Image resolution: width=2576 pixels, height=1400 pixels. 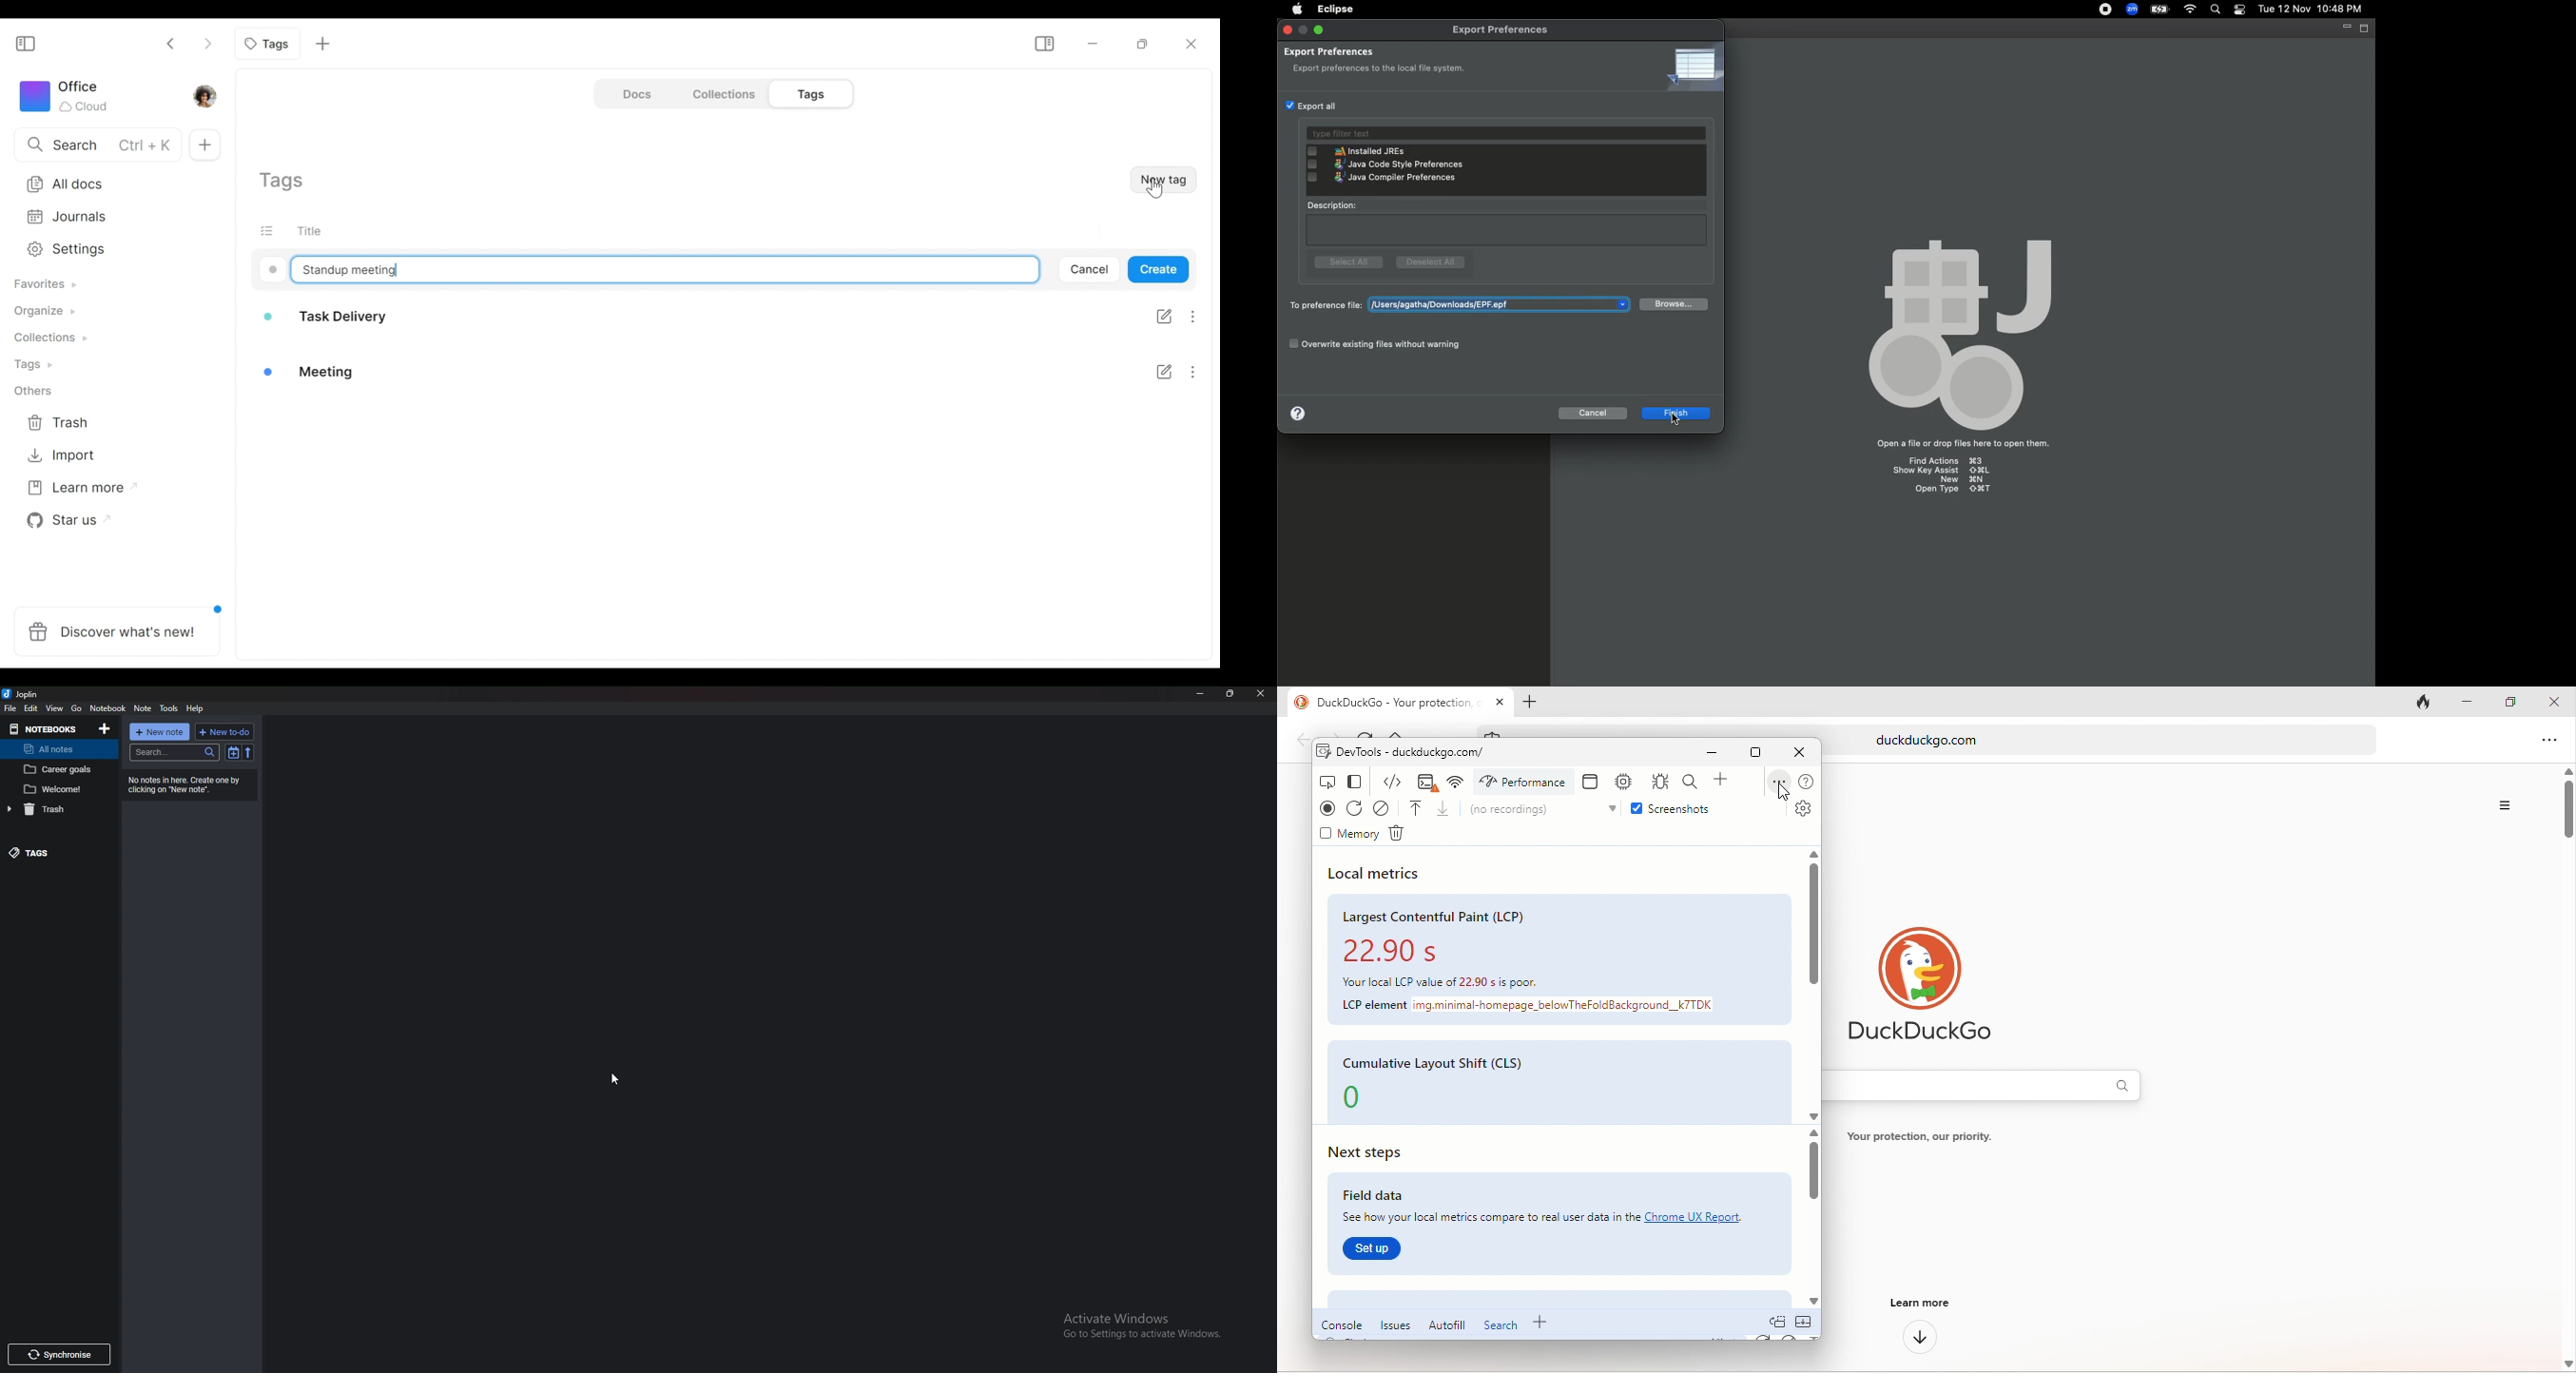 What do you see at coordinates (78, 708) in the screenshot?
I see `go` at bounding box center [78, 708].